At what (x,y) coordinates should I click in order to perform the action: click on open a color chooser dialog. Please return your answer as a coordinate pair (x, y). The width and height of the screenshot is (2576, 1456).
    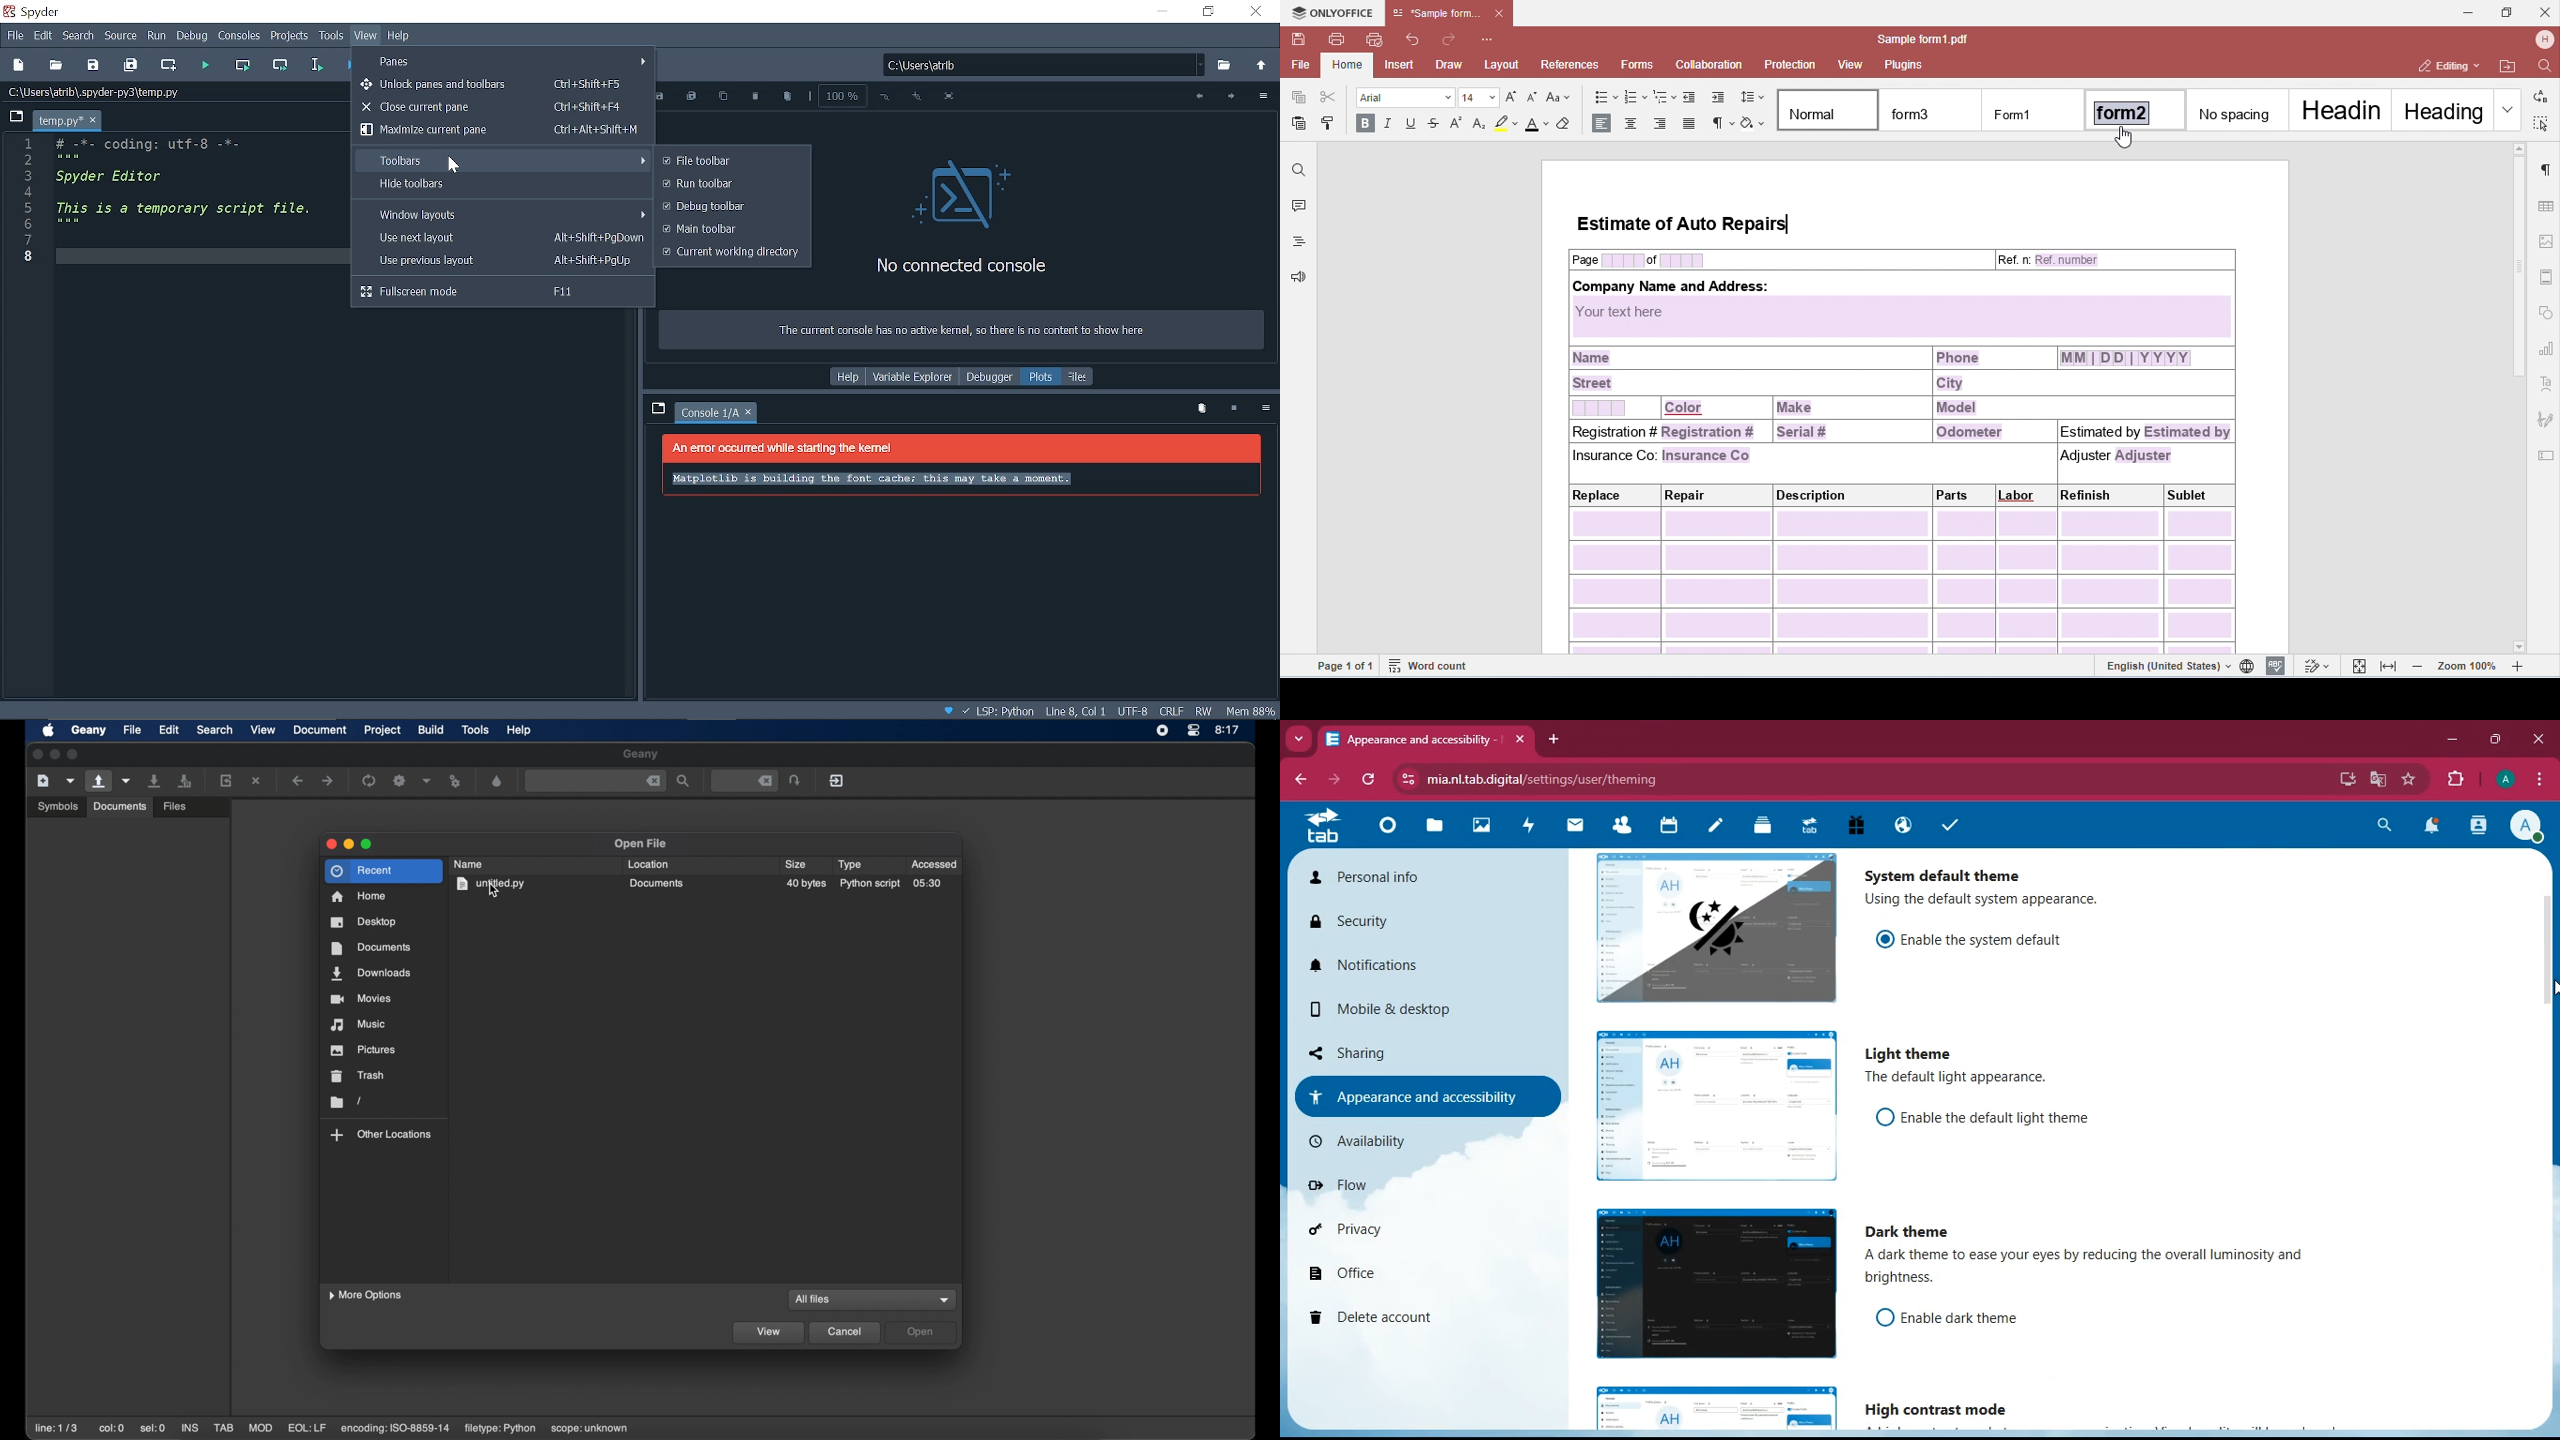
    Looking at the image, I should click on (497, 781).